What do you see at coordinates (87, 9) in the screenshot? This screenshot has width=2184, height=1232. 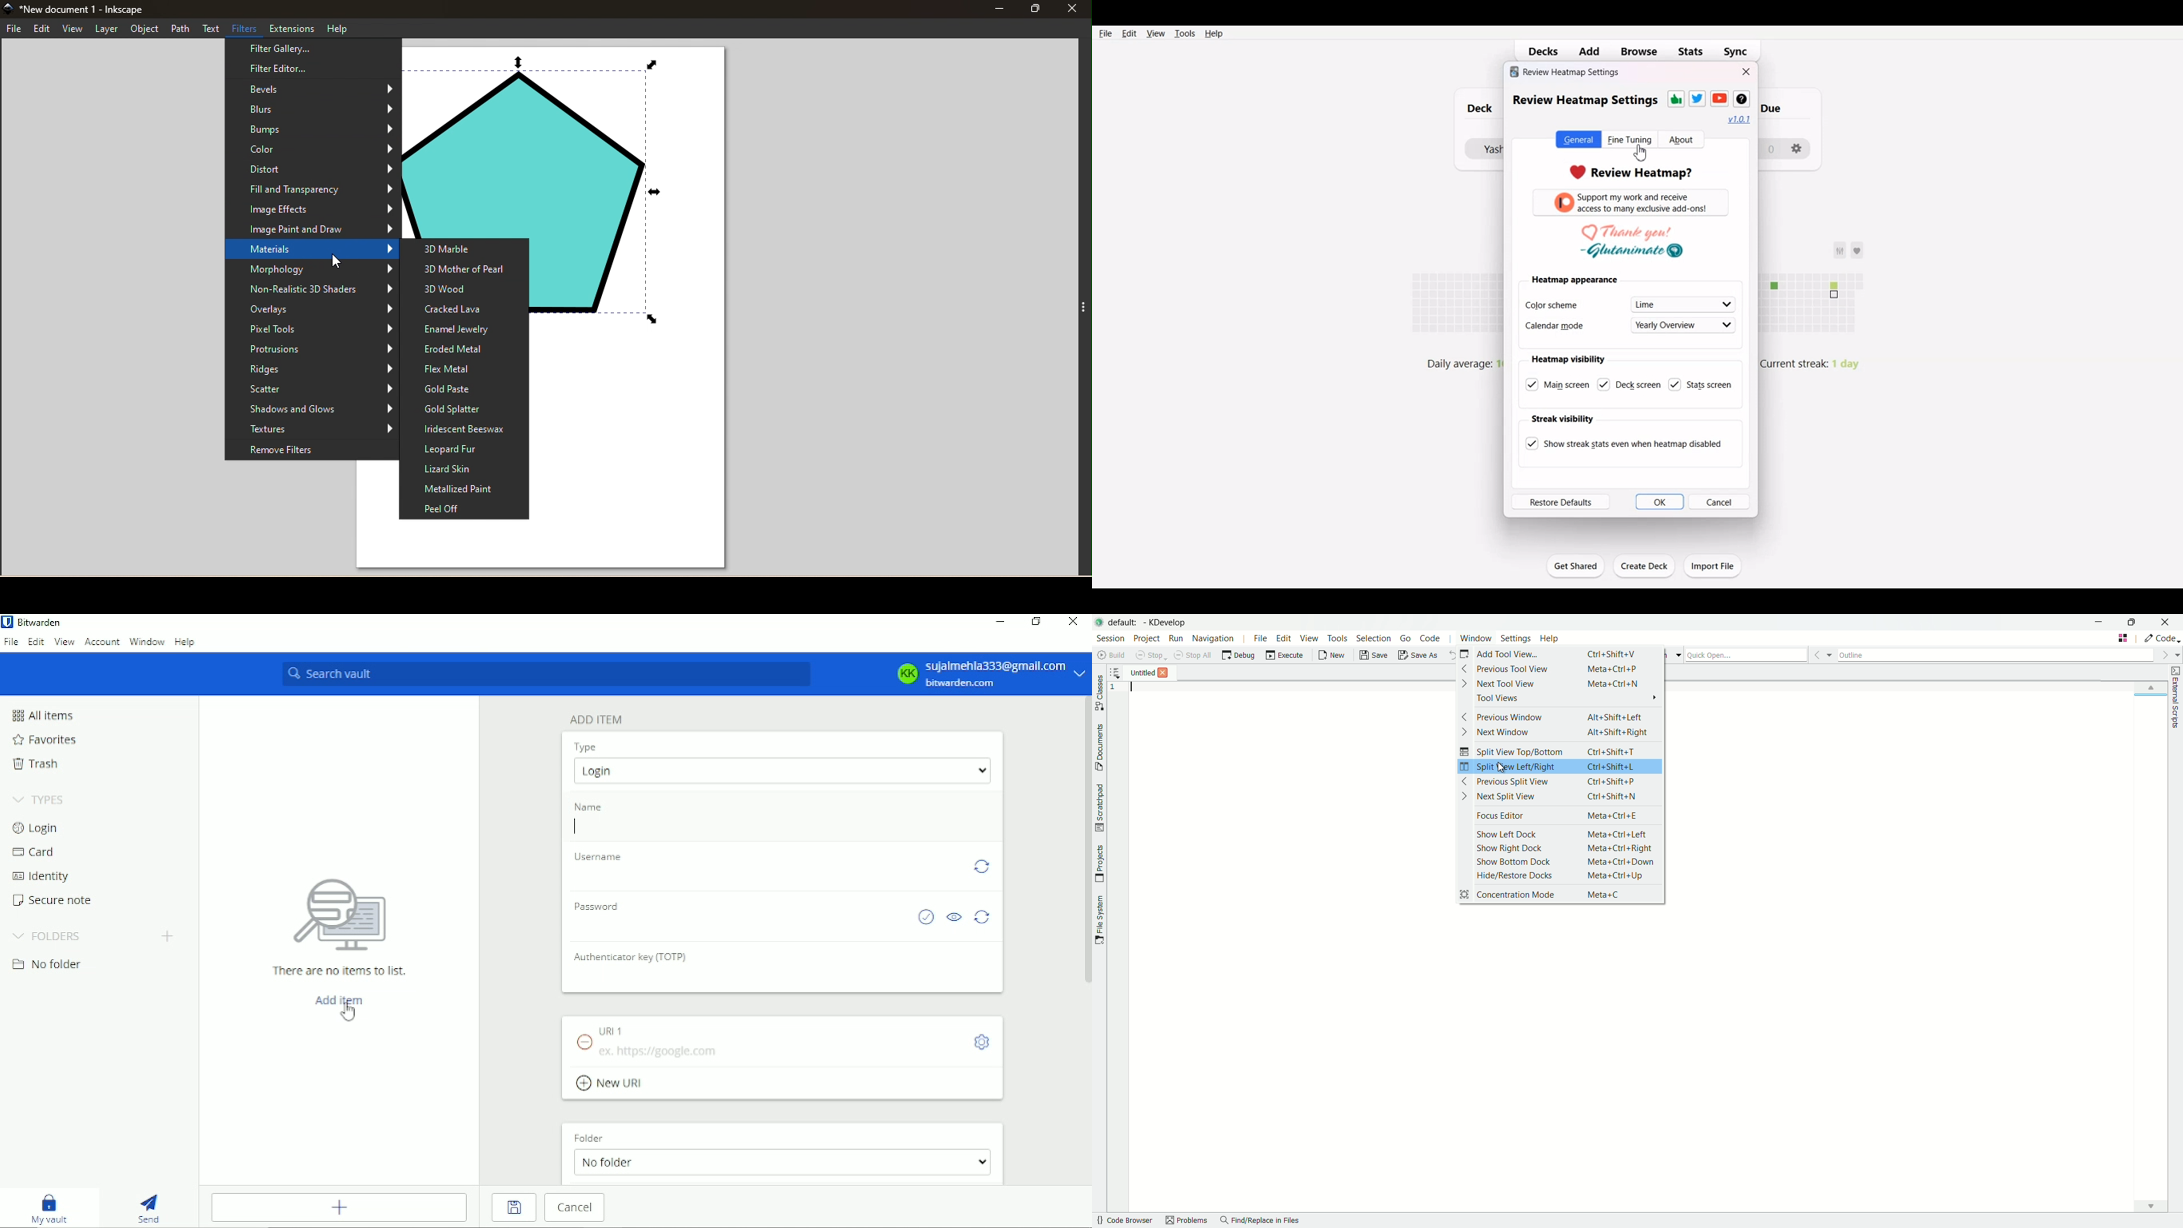 I see `New document 1 - Inkscape` at bounding box center [87, 9].